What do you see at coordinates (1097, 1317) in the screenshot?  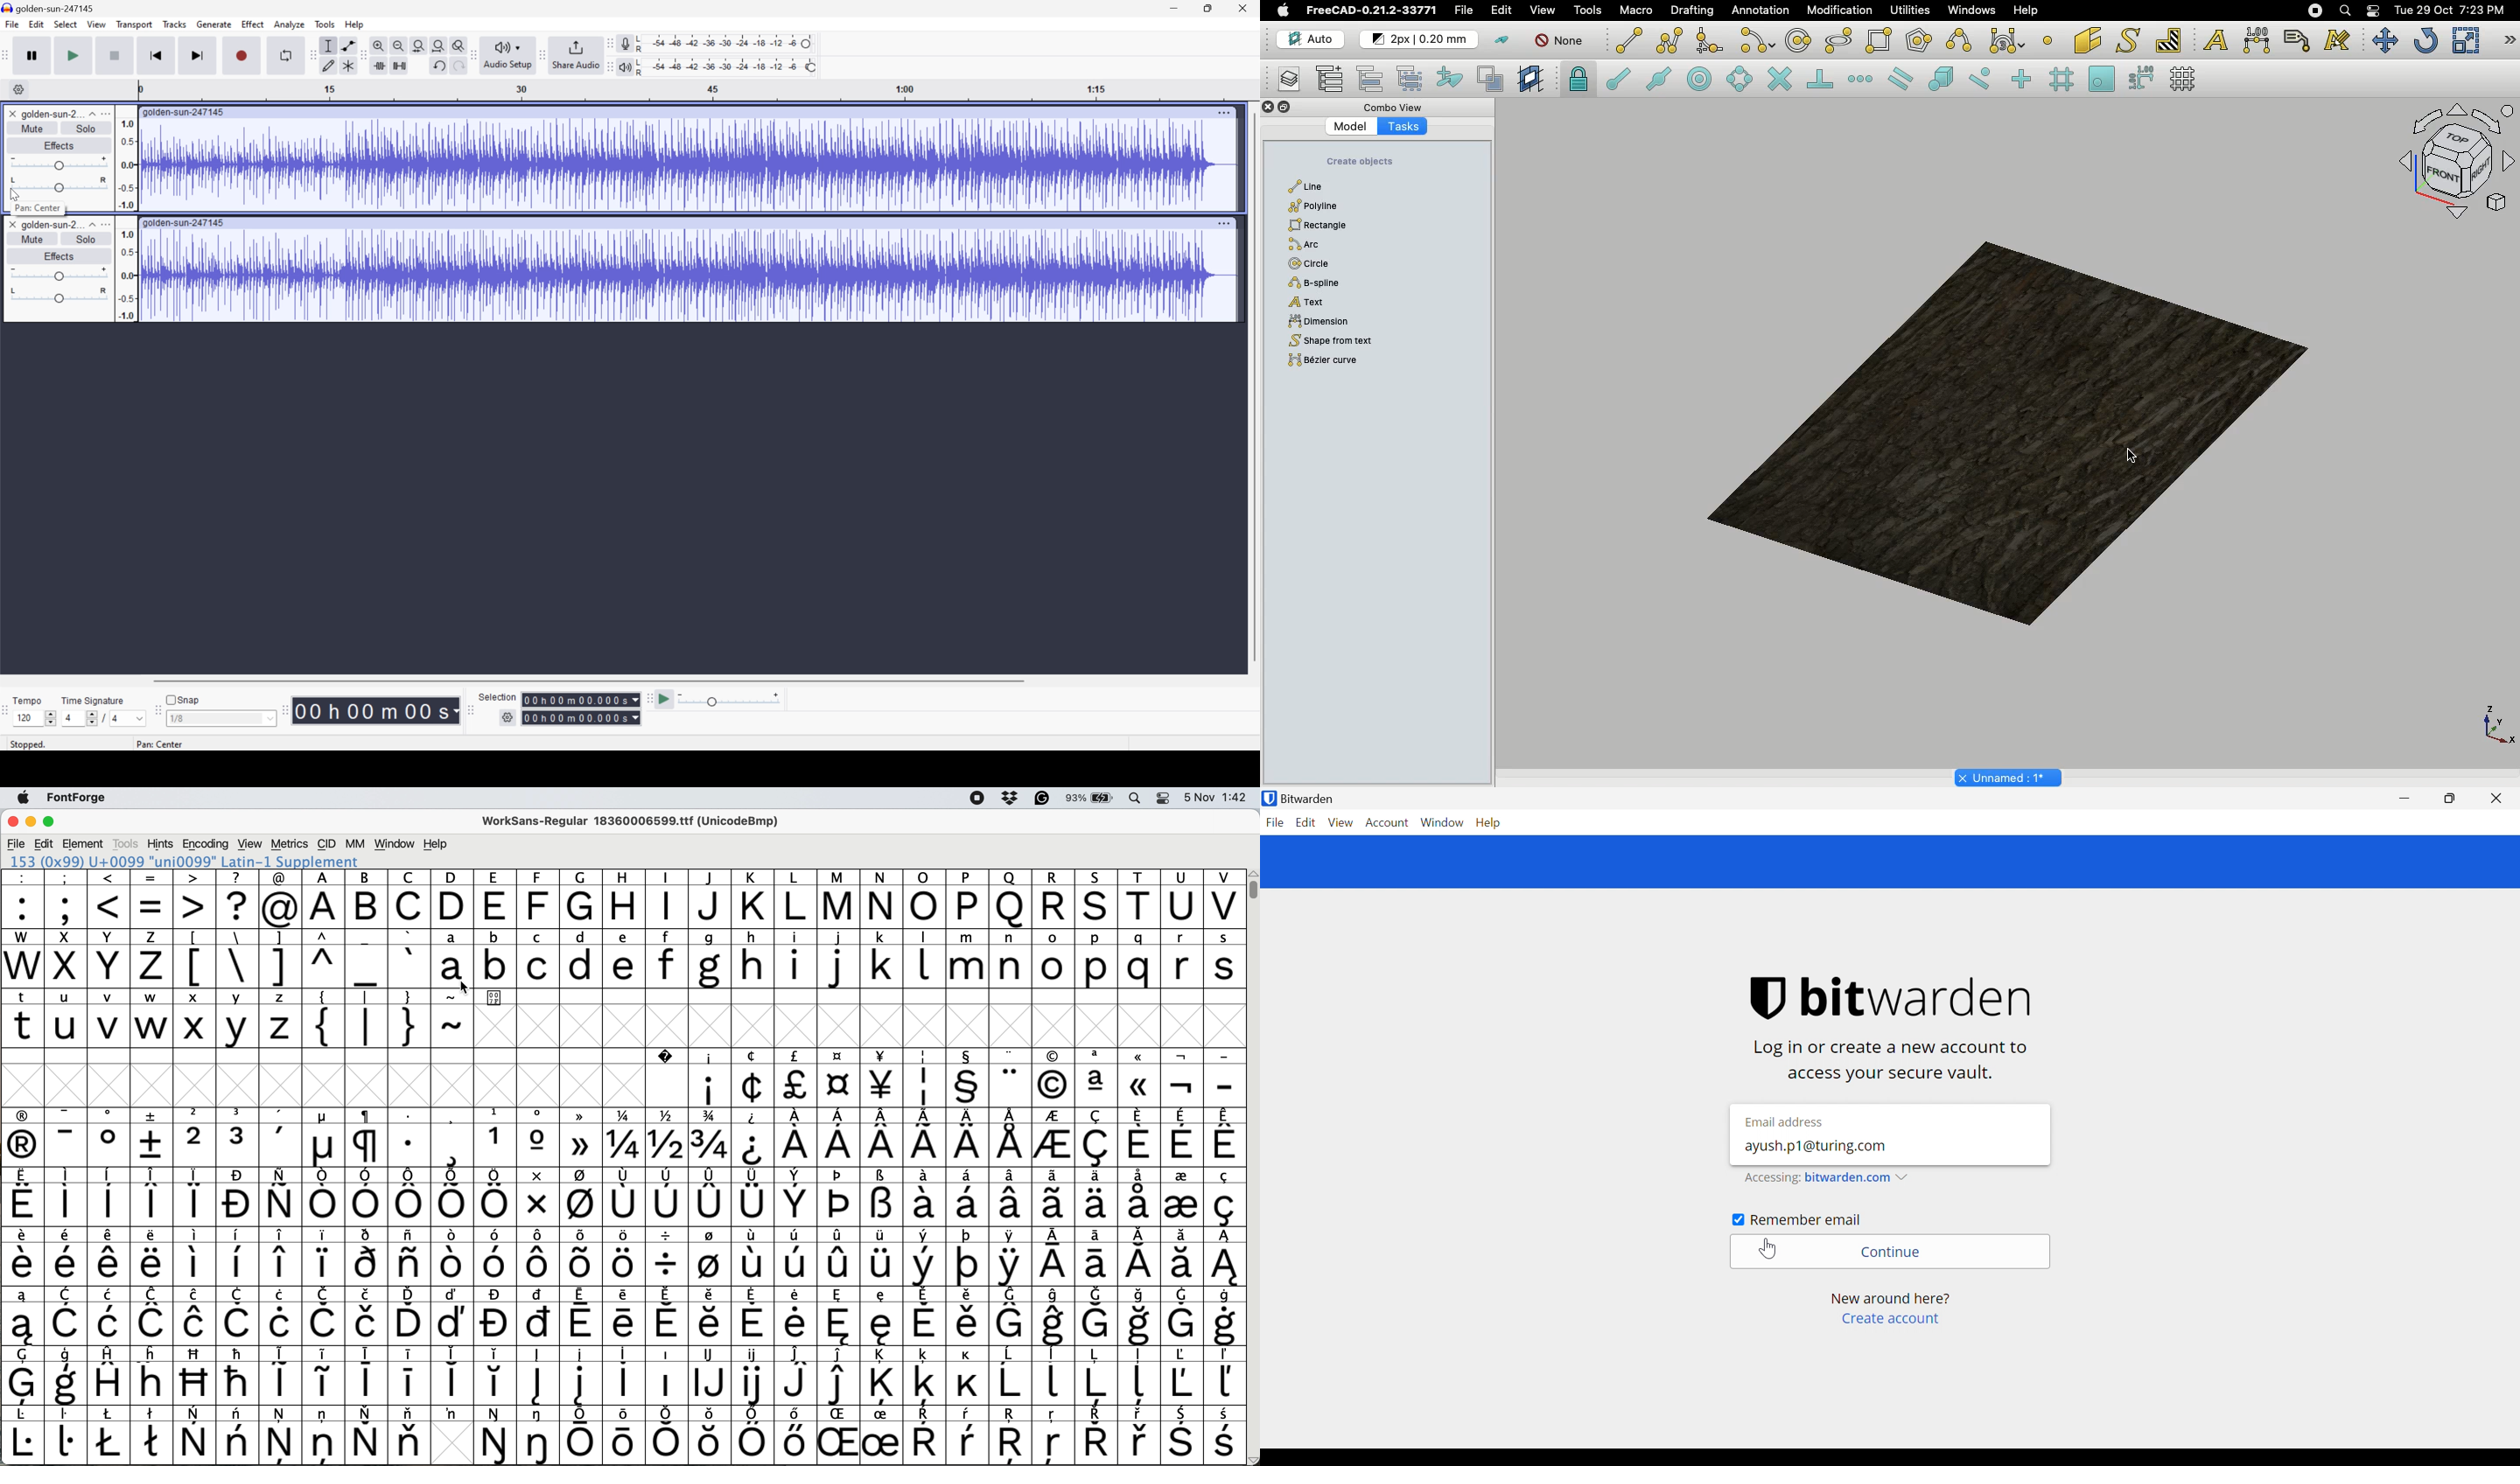 I see `symbol` at bounding box center [1097, 1317].